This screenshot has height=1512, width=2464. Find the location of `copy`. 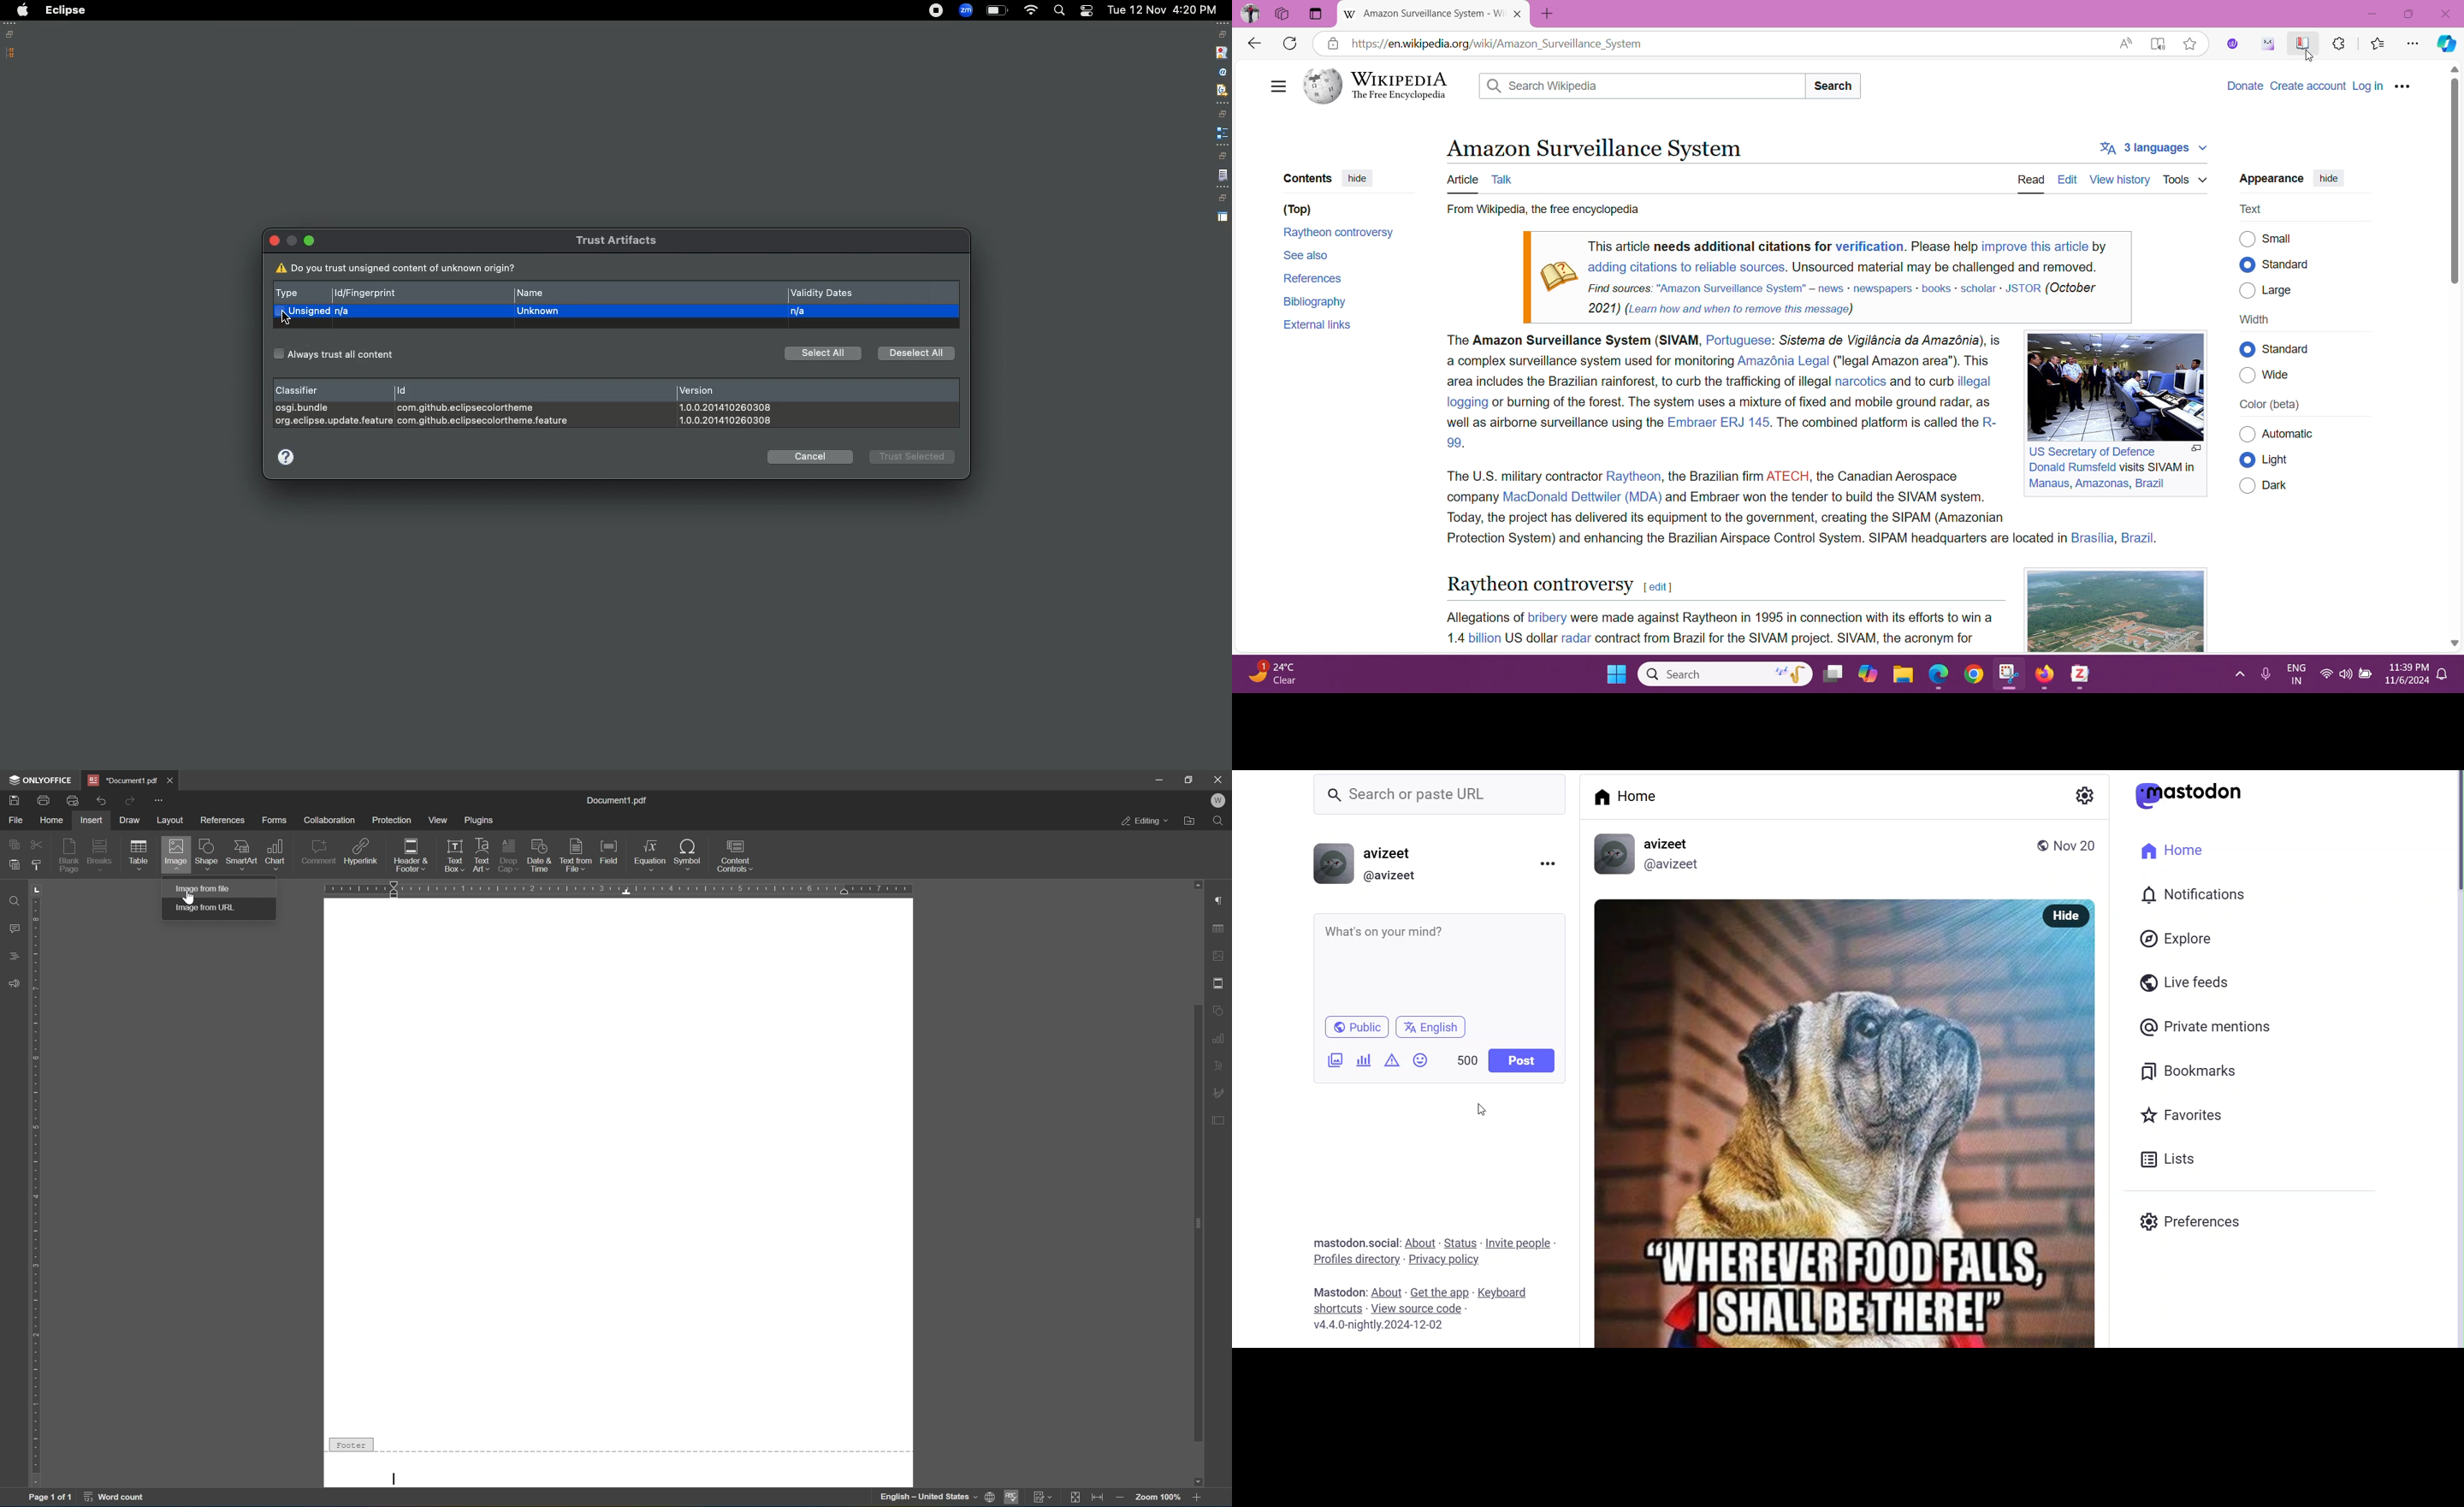

copy is located at coordinates (16, 845).